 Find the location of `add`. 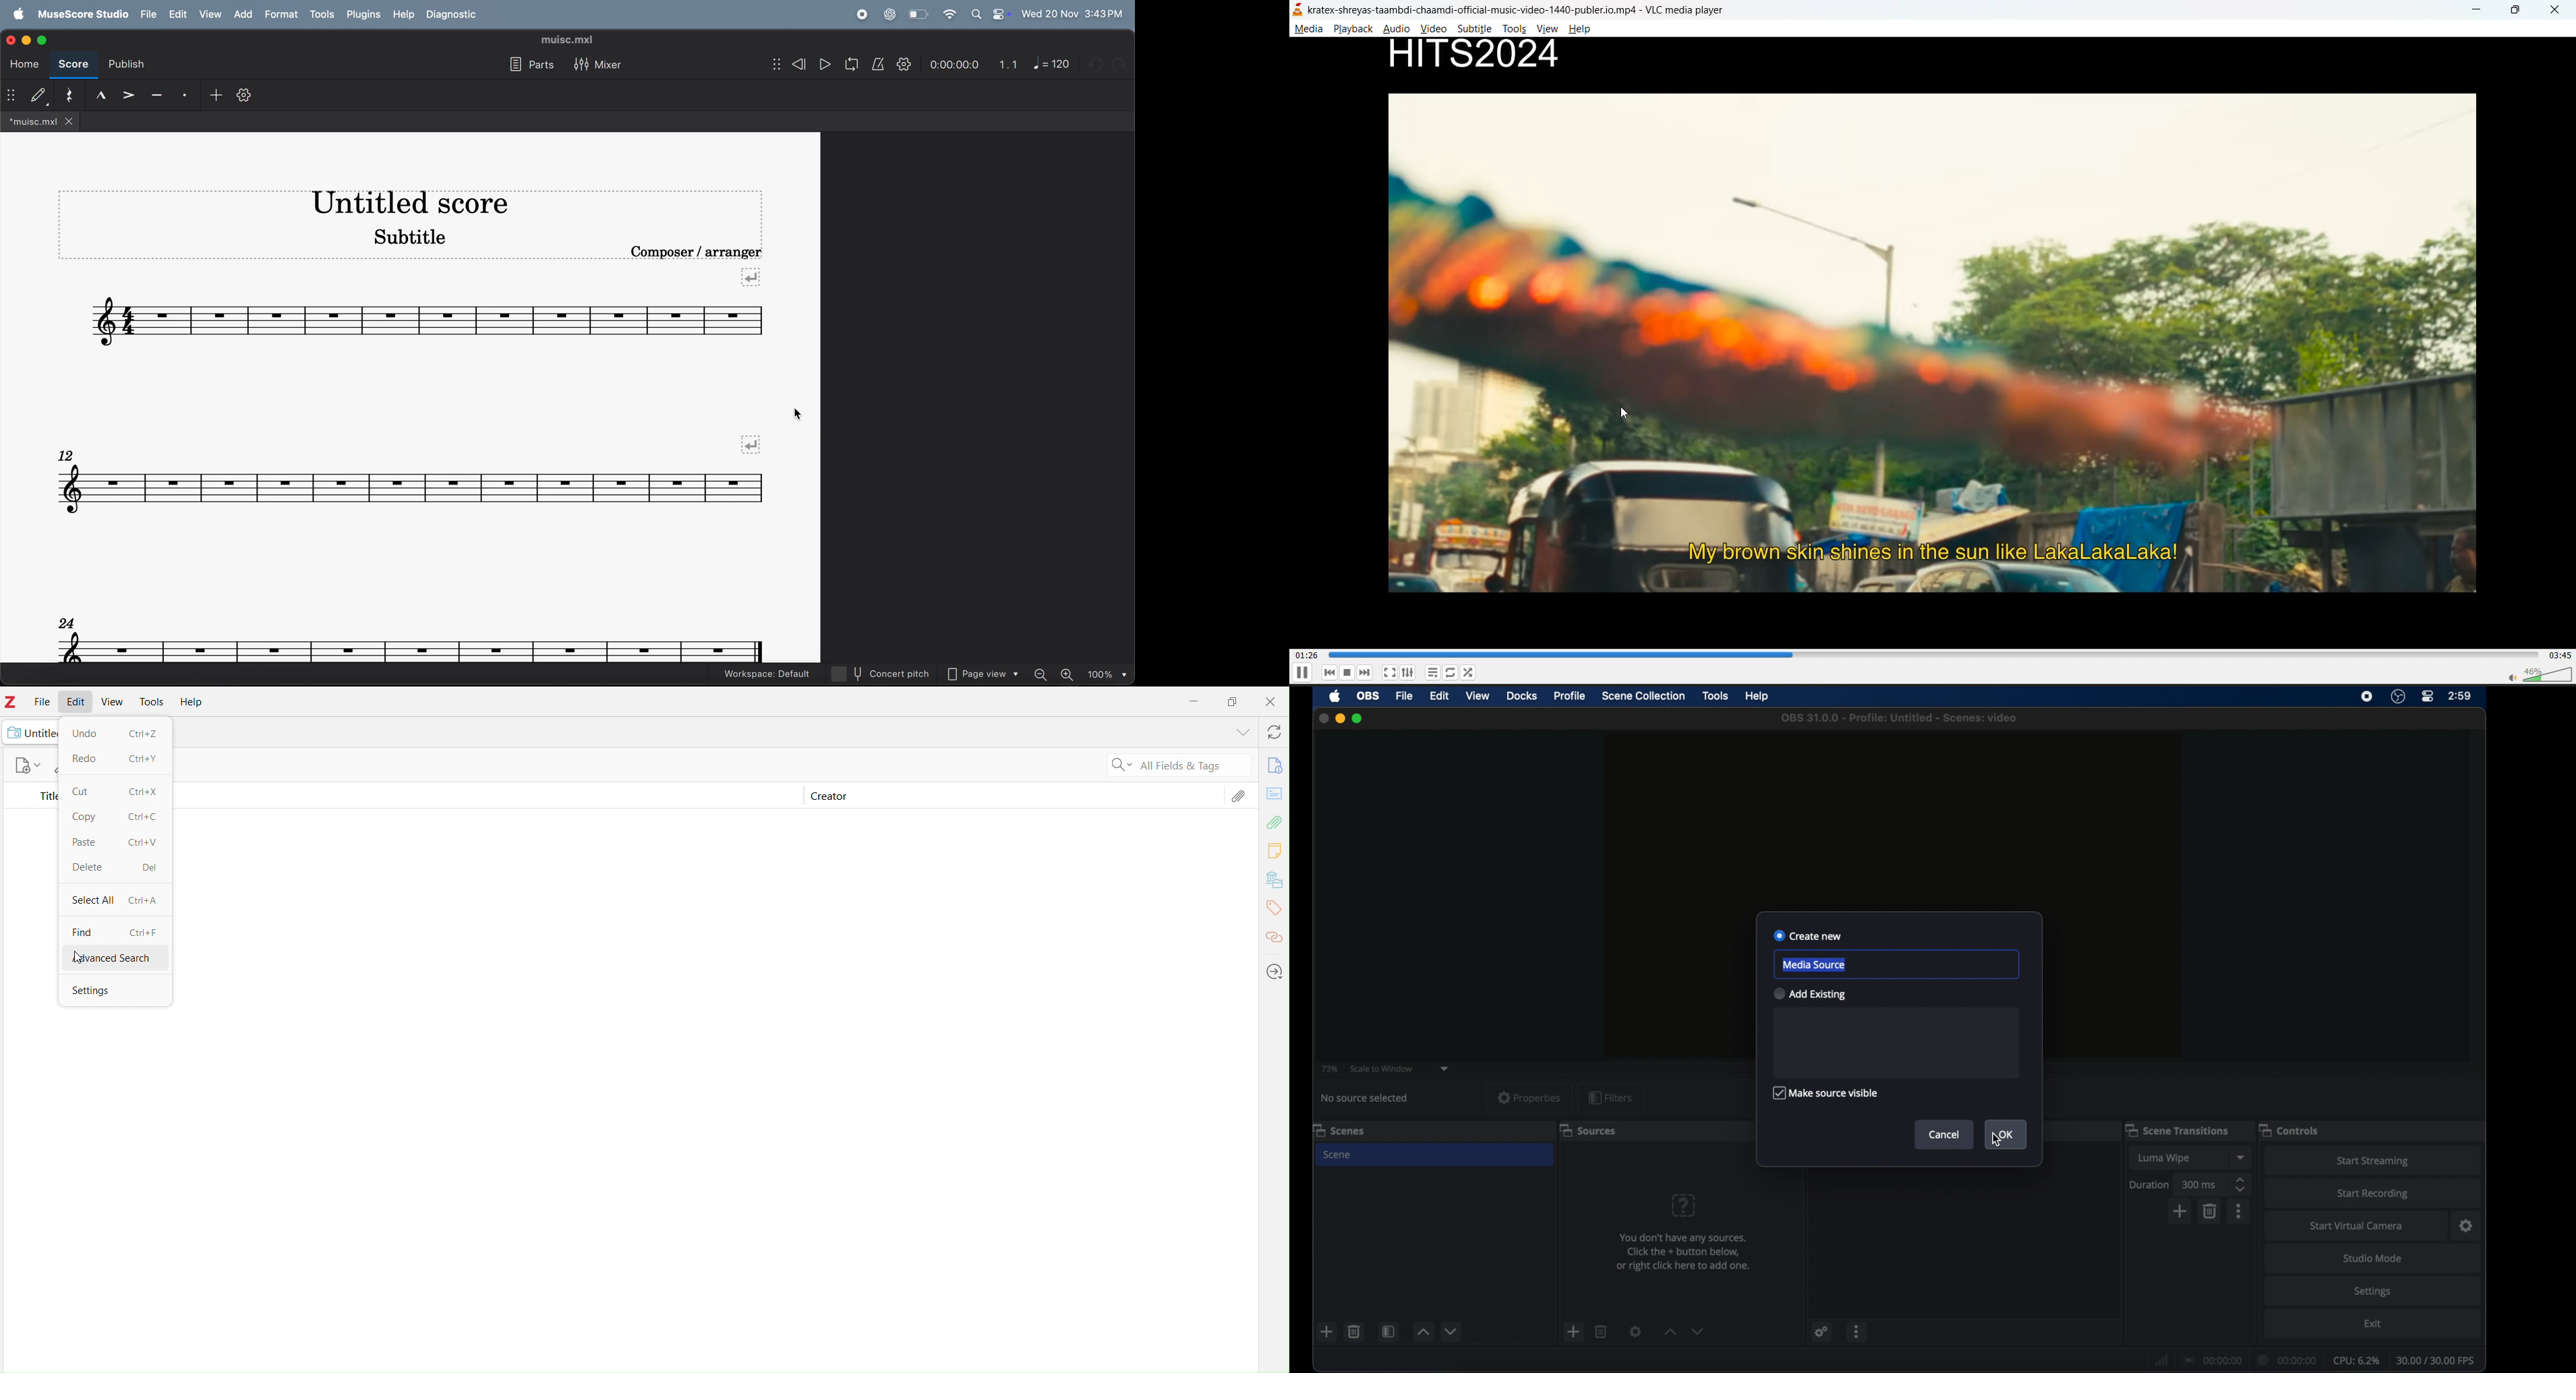

add is located at coordinates (1574, 1332).